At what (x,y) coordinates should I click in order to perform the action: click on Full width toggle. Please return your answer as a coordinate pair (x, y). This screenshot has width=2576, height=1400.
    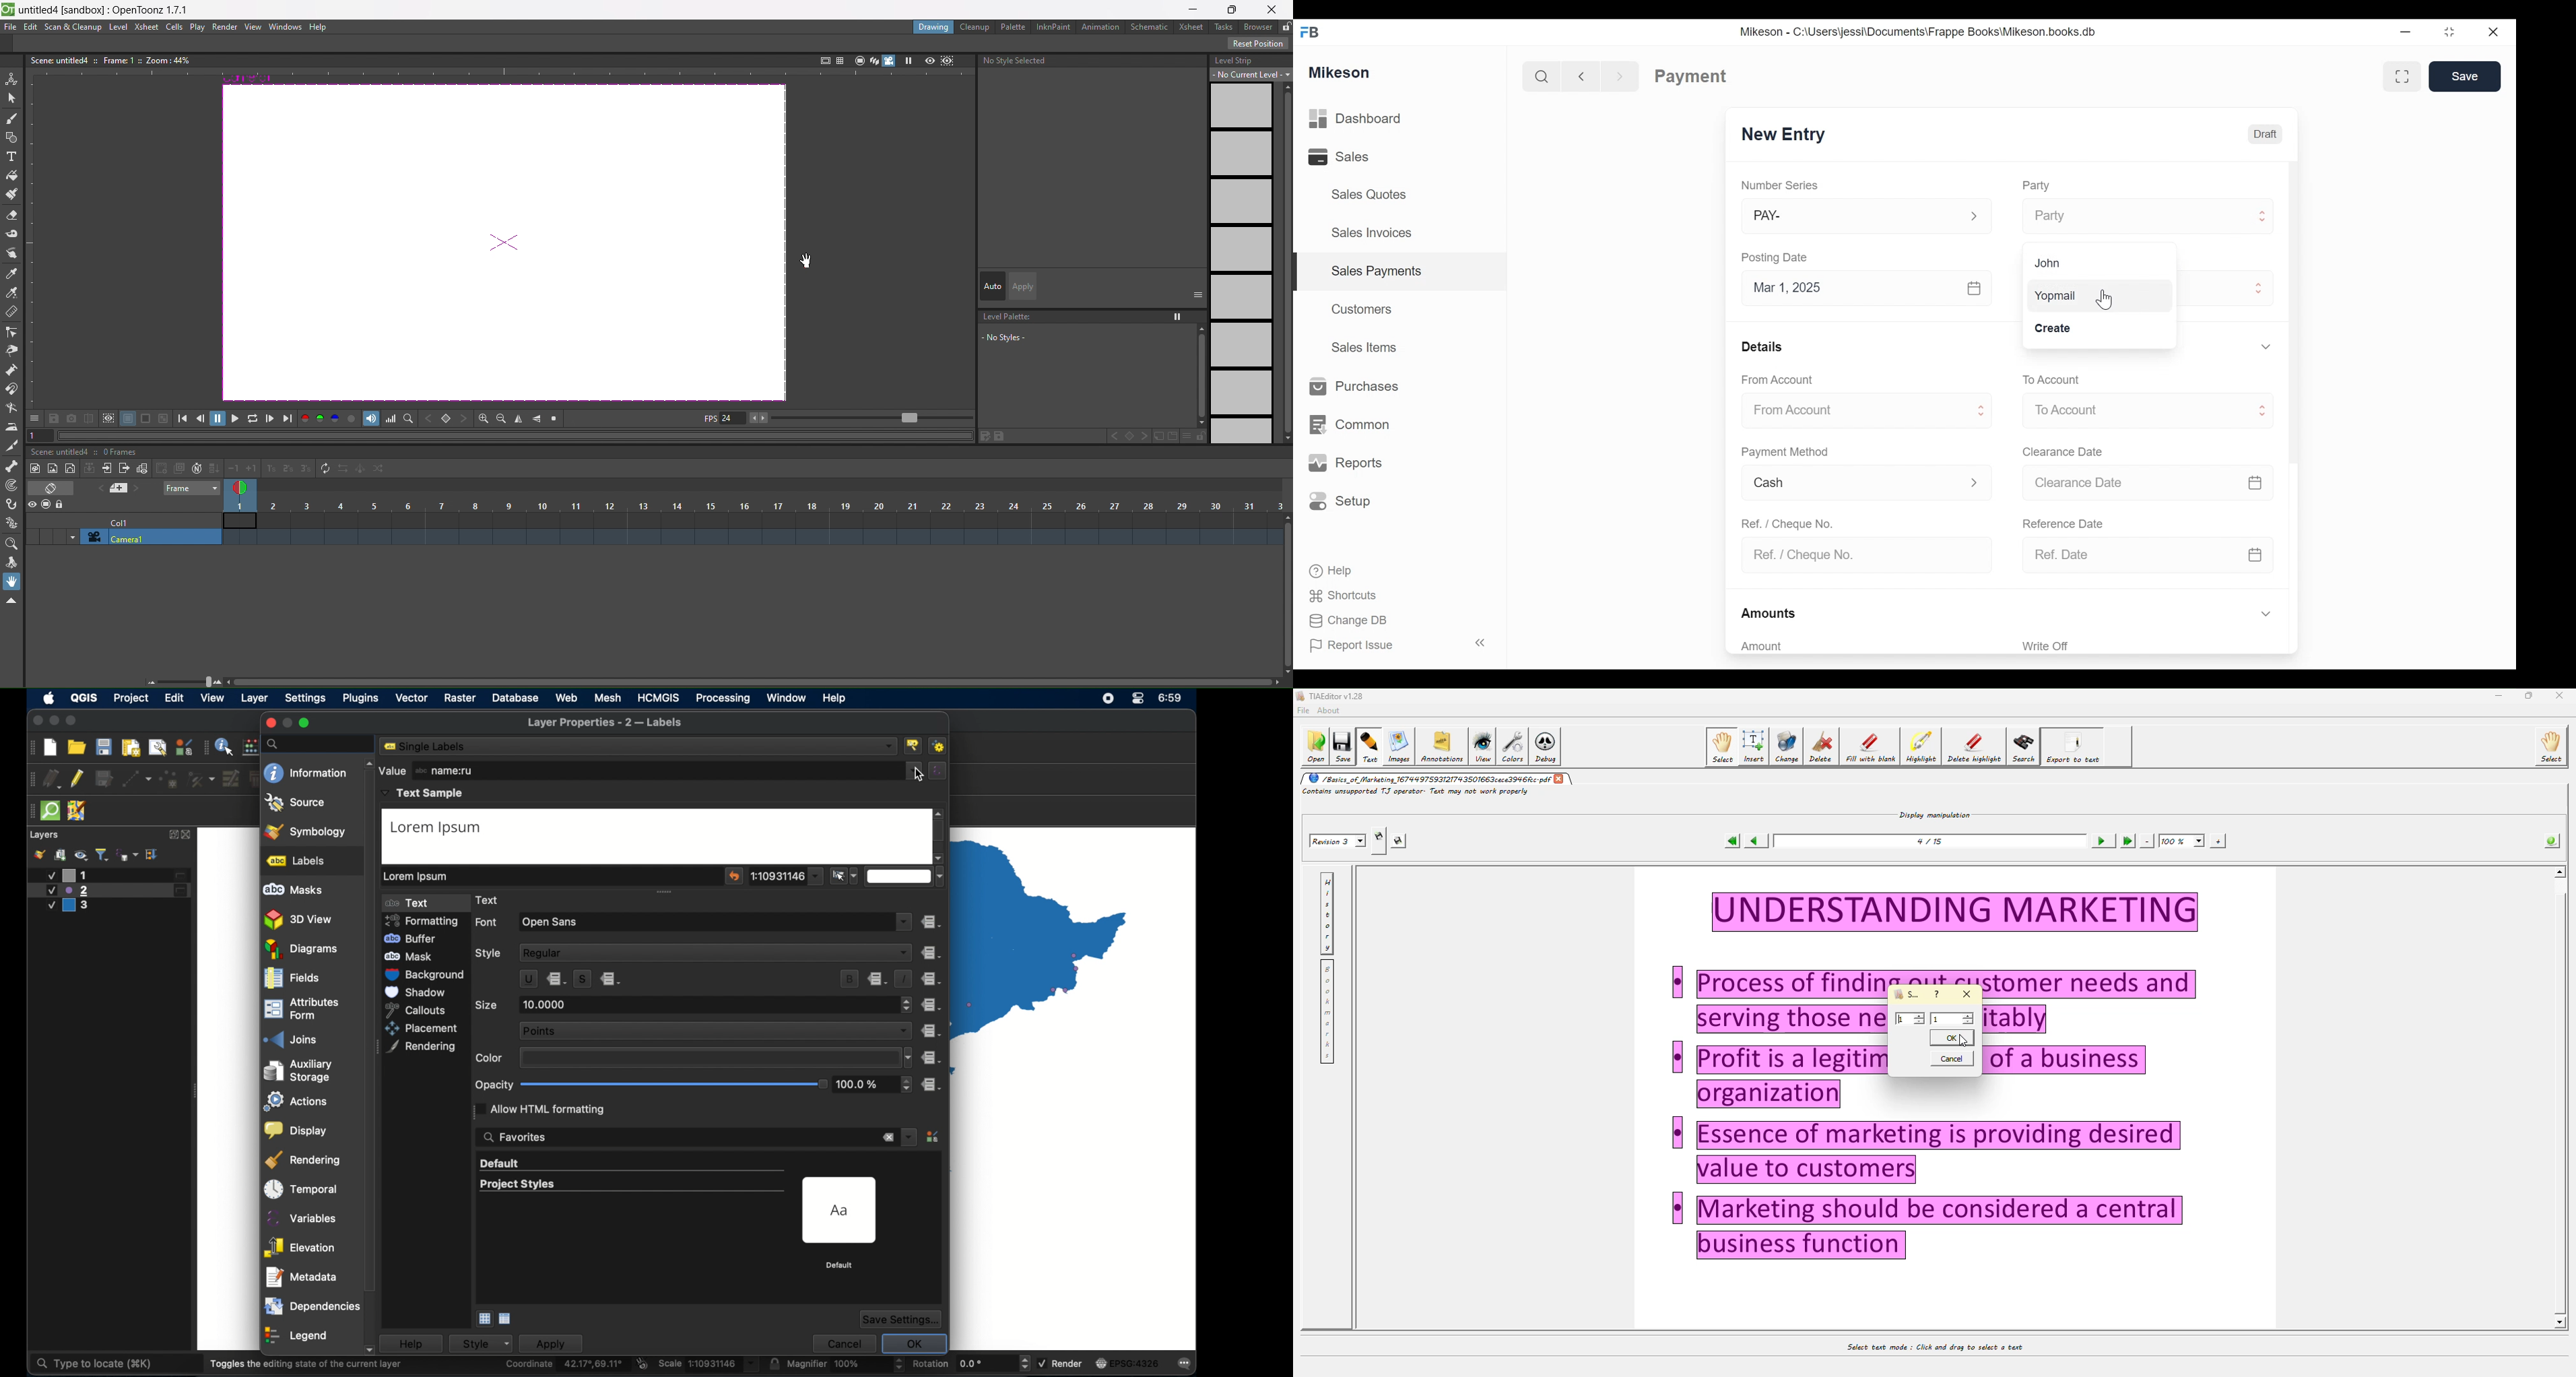
    Looking at the image, I should click on (2401, 77).